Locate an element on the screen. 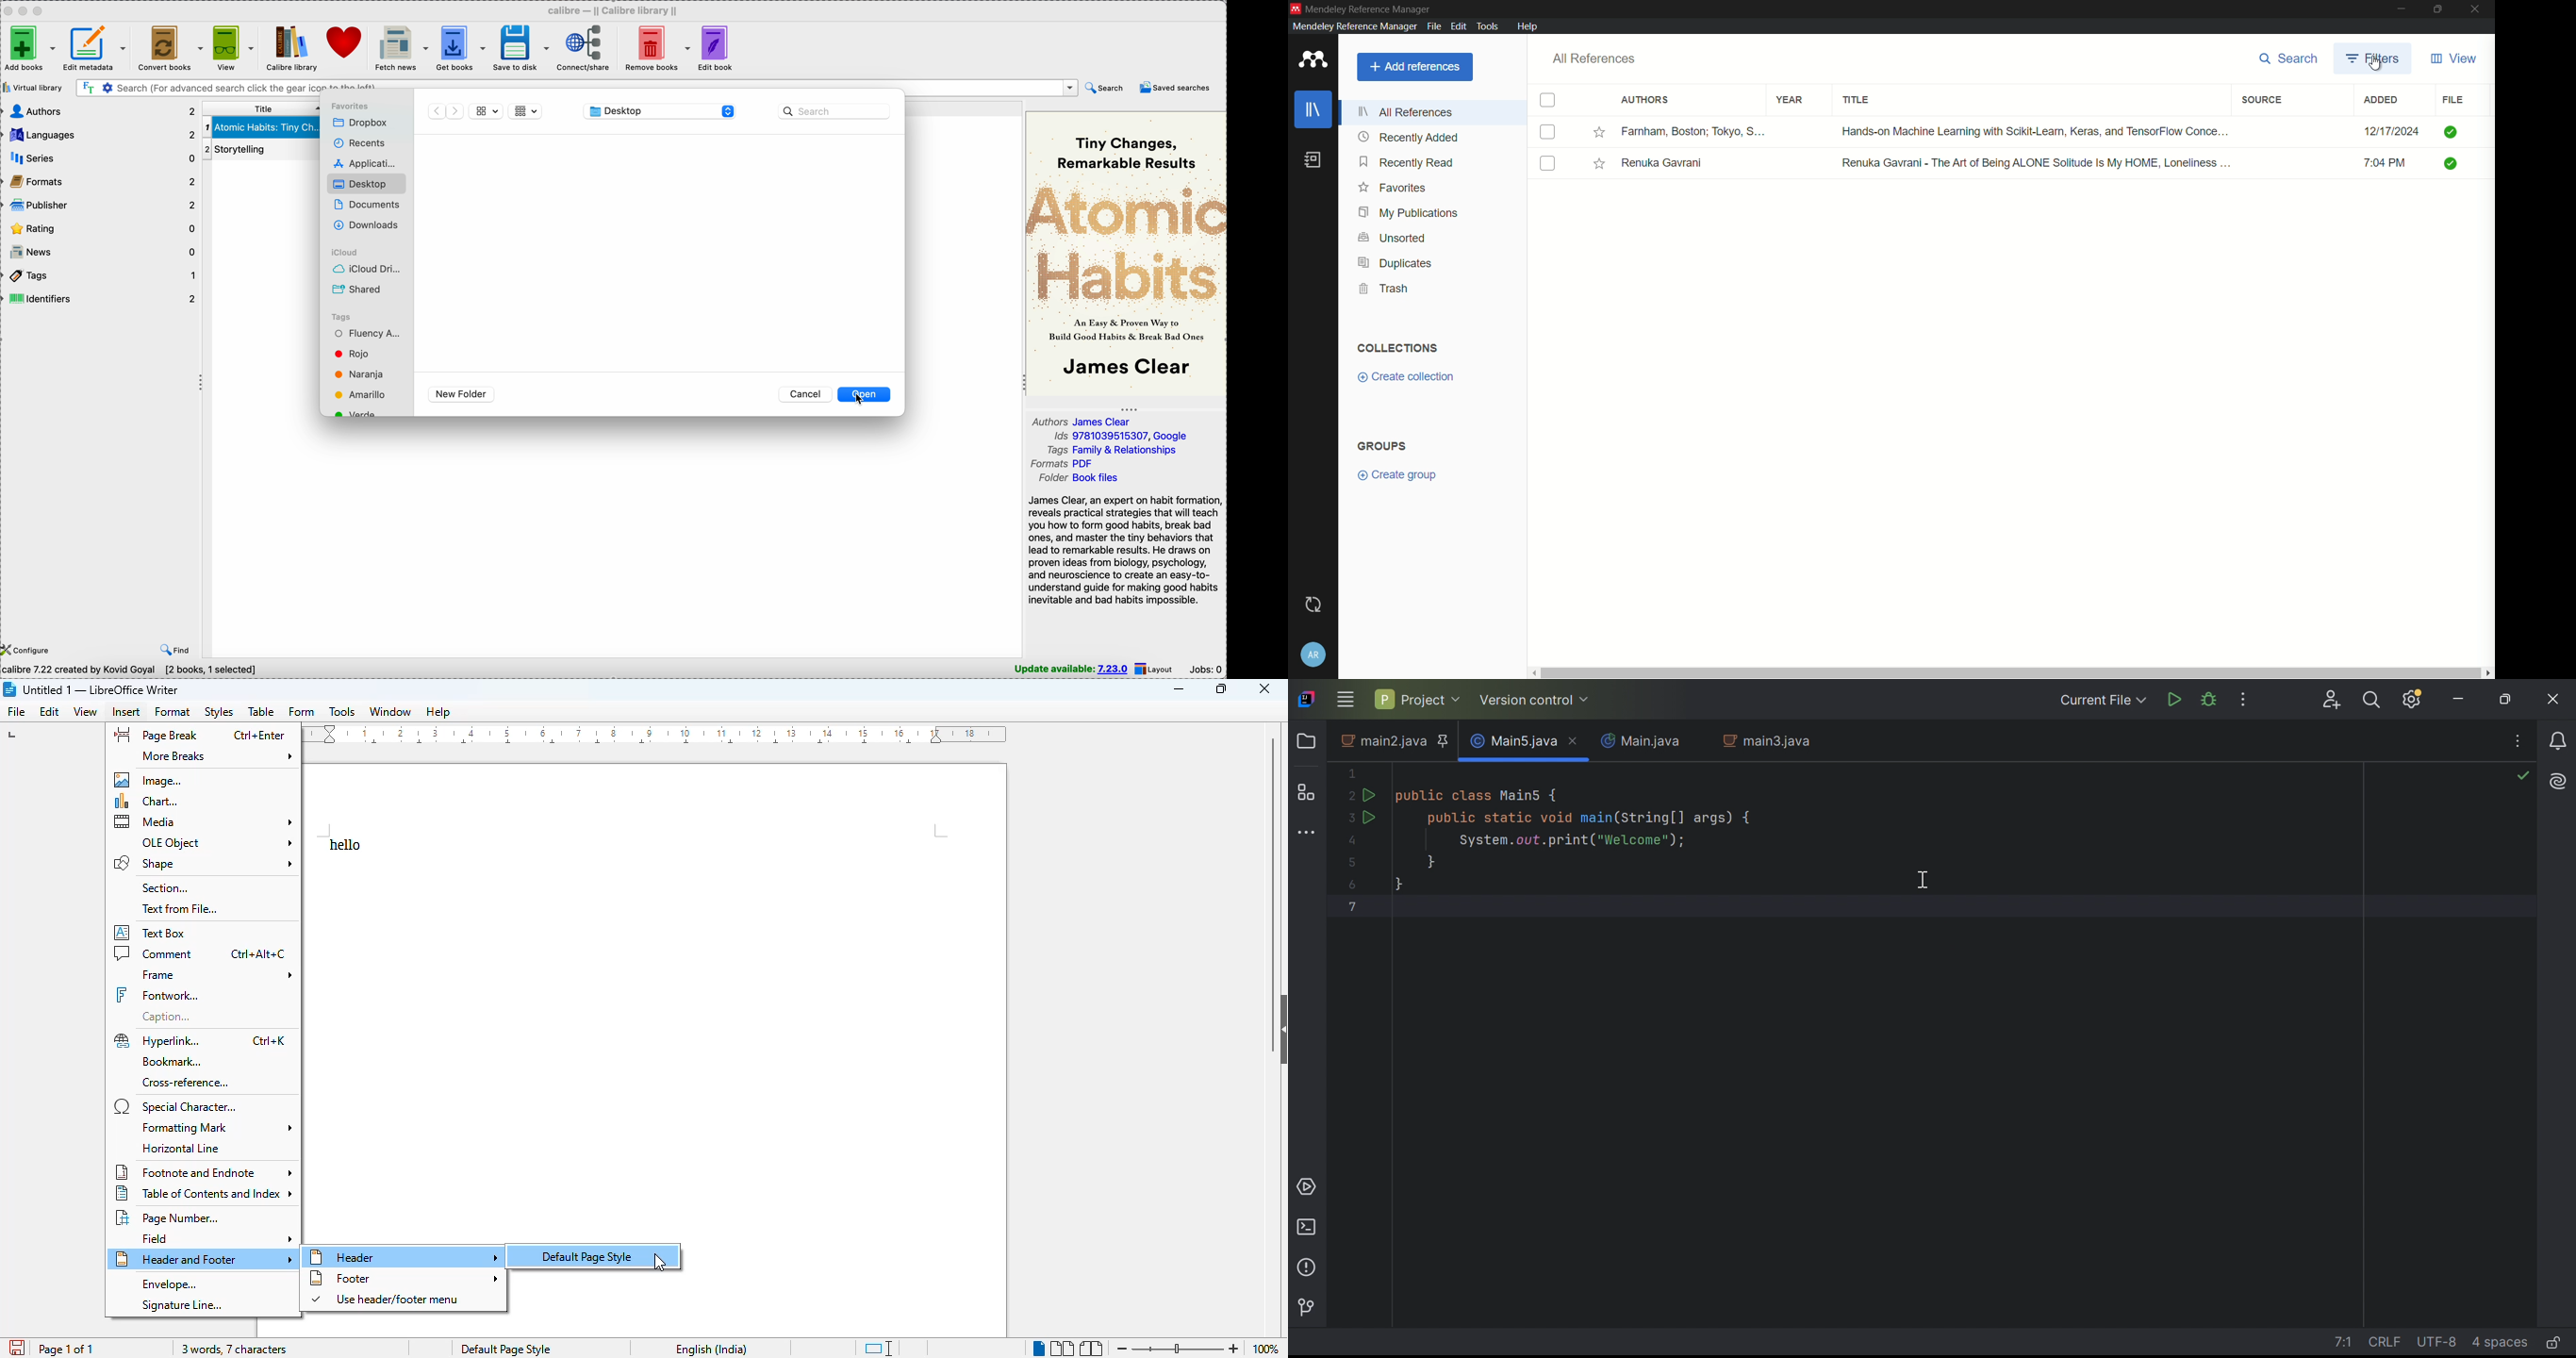  window is located at coordinates (390, 711).